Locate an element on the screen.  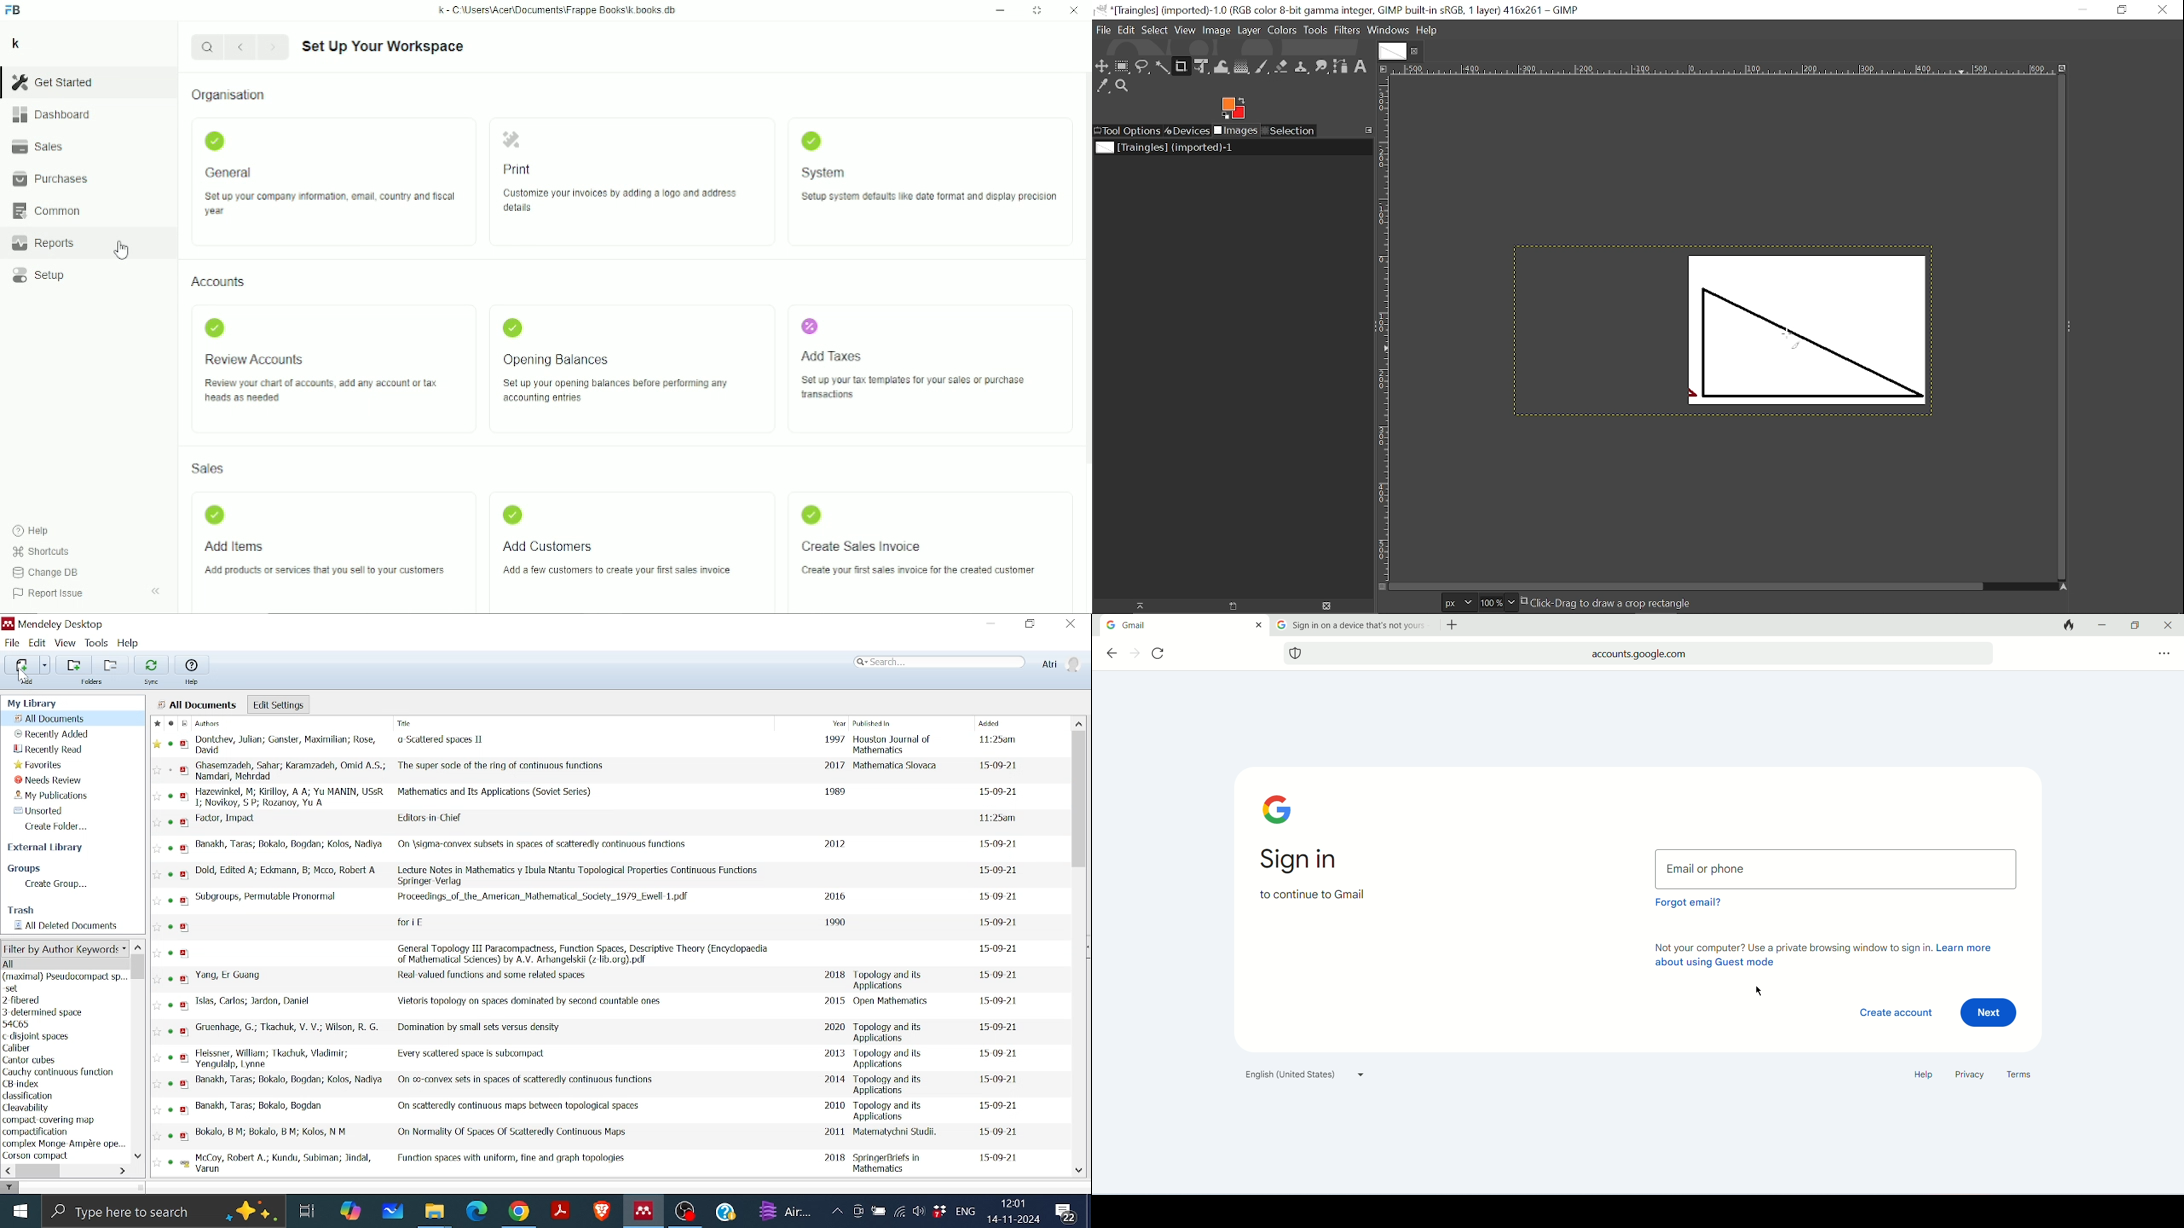
Published in is located at coordinates (894, 1110).